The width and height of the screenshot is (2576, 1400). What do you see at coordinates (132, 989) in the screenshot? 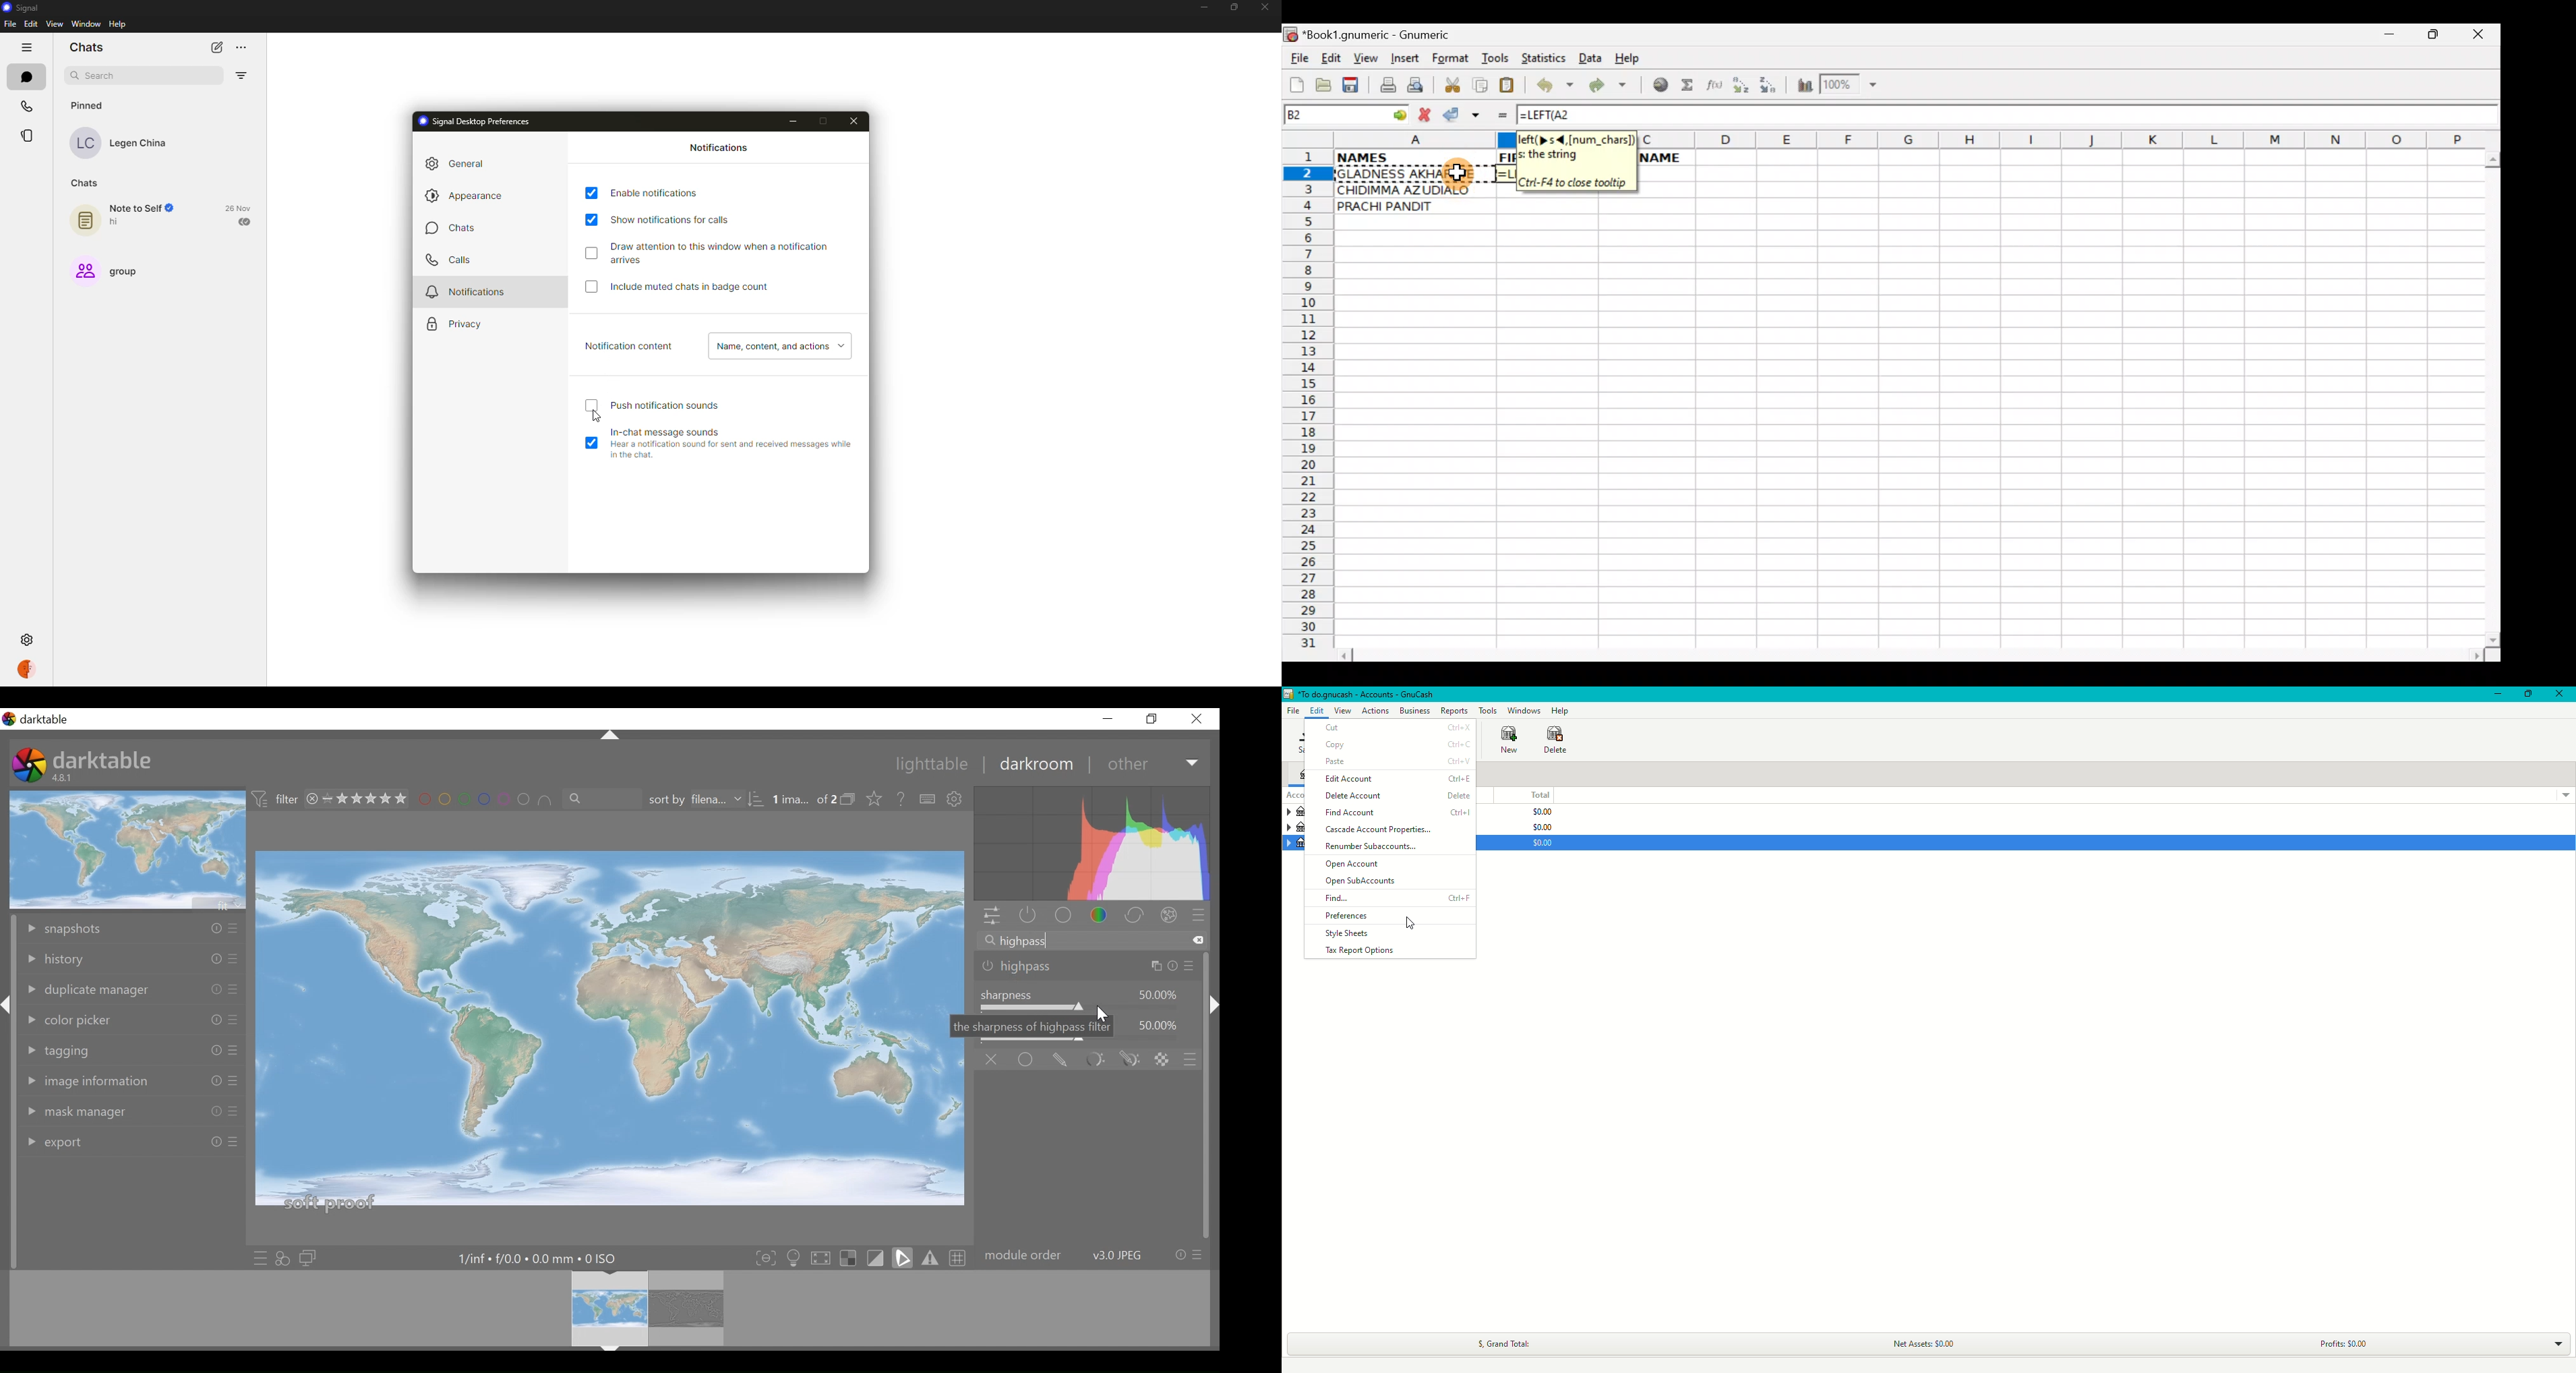
I see `duplicate manager` at bounding box center [132, 989].